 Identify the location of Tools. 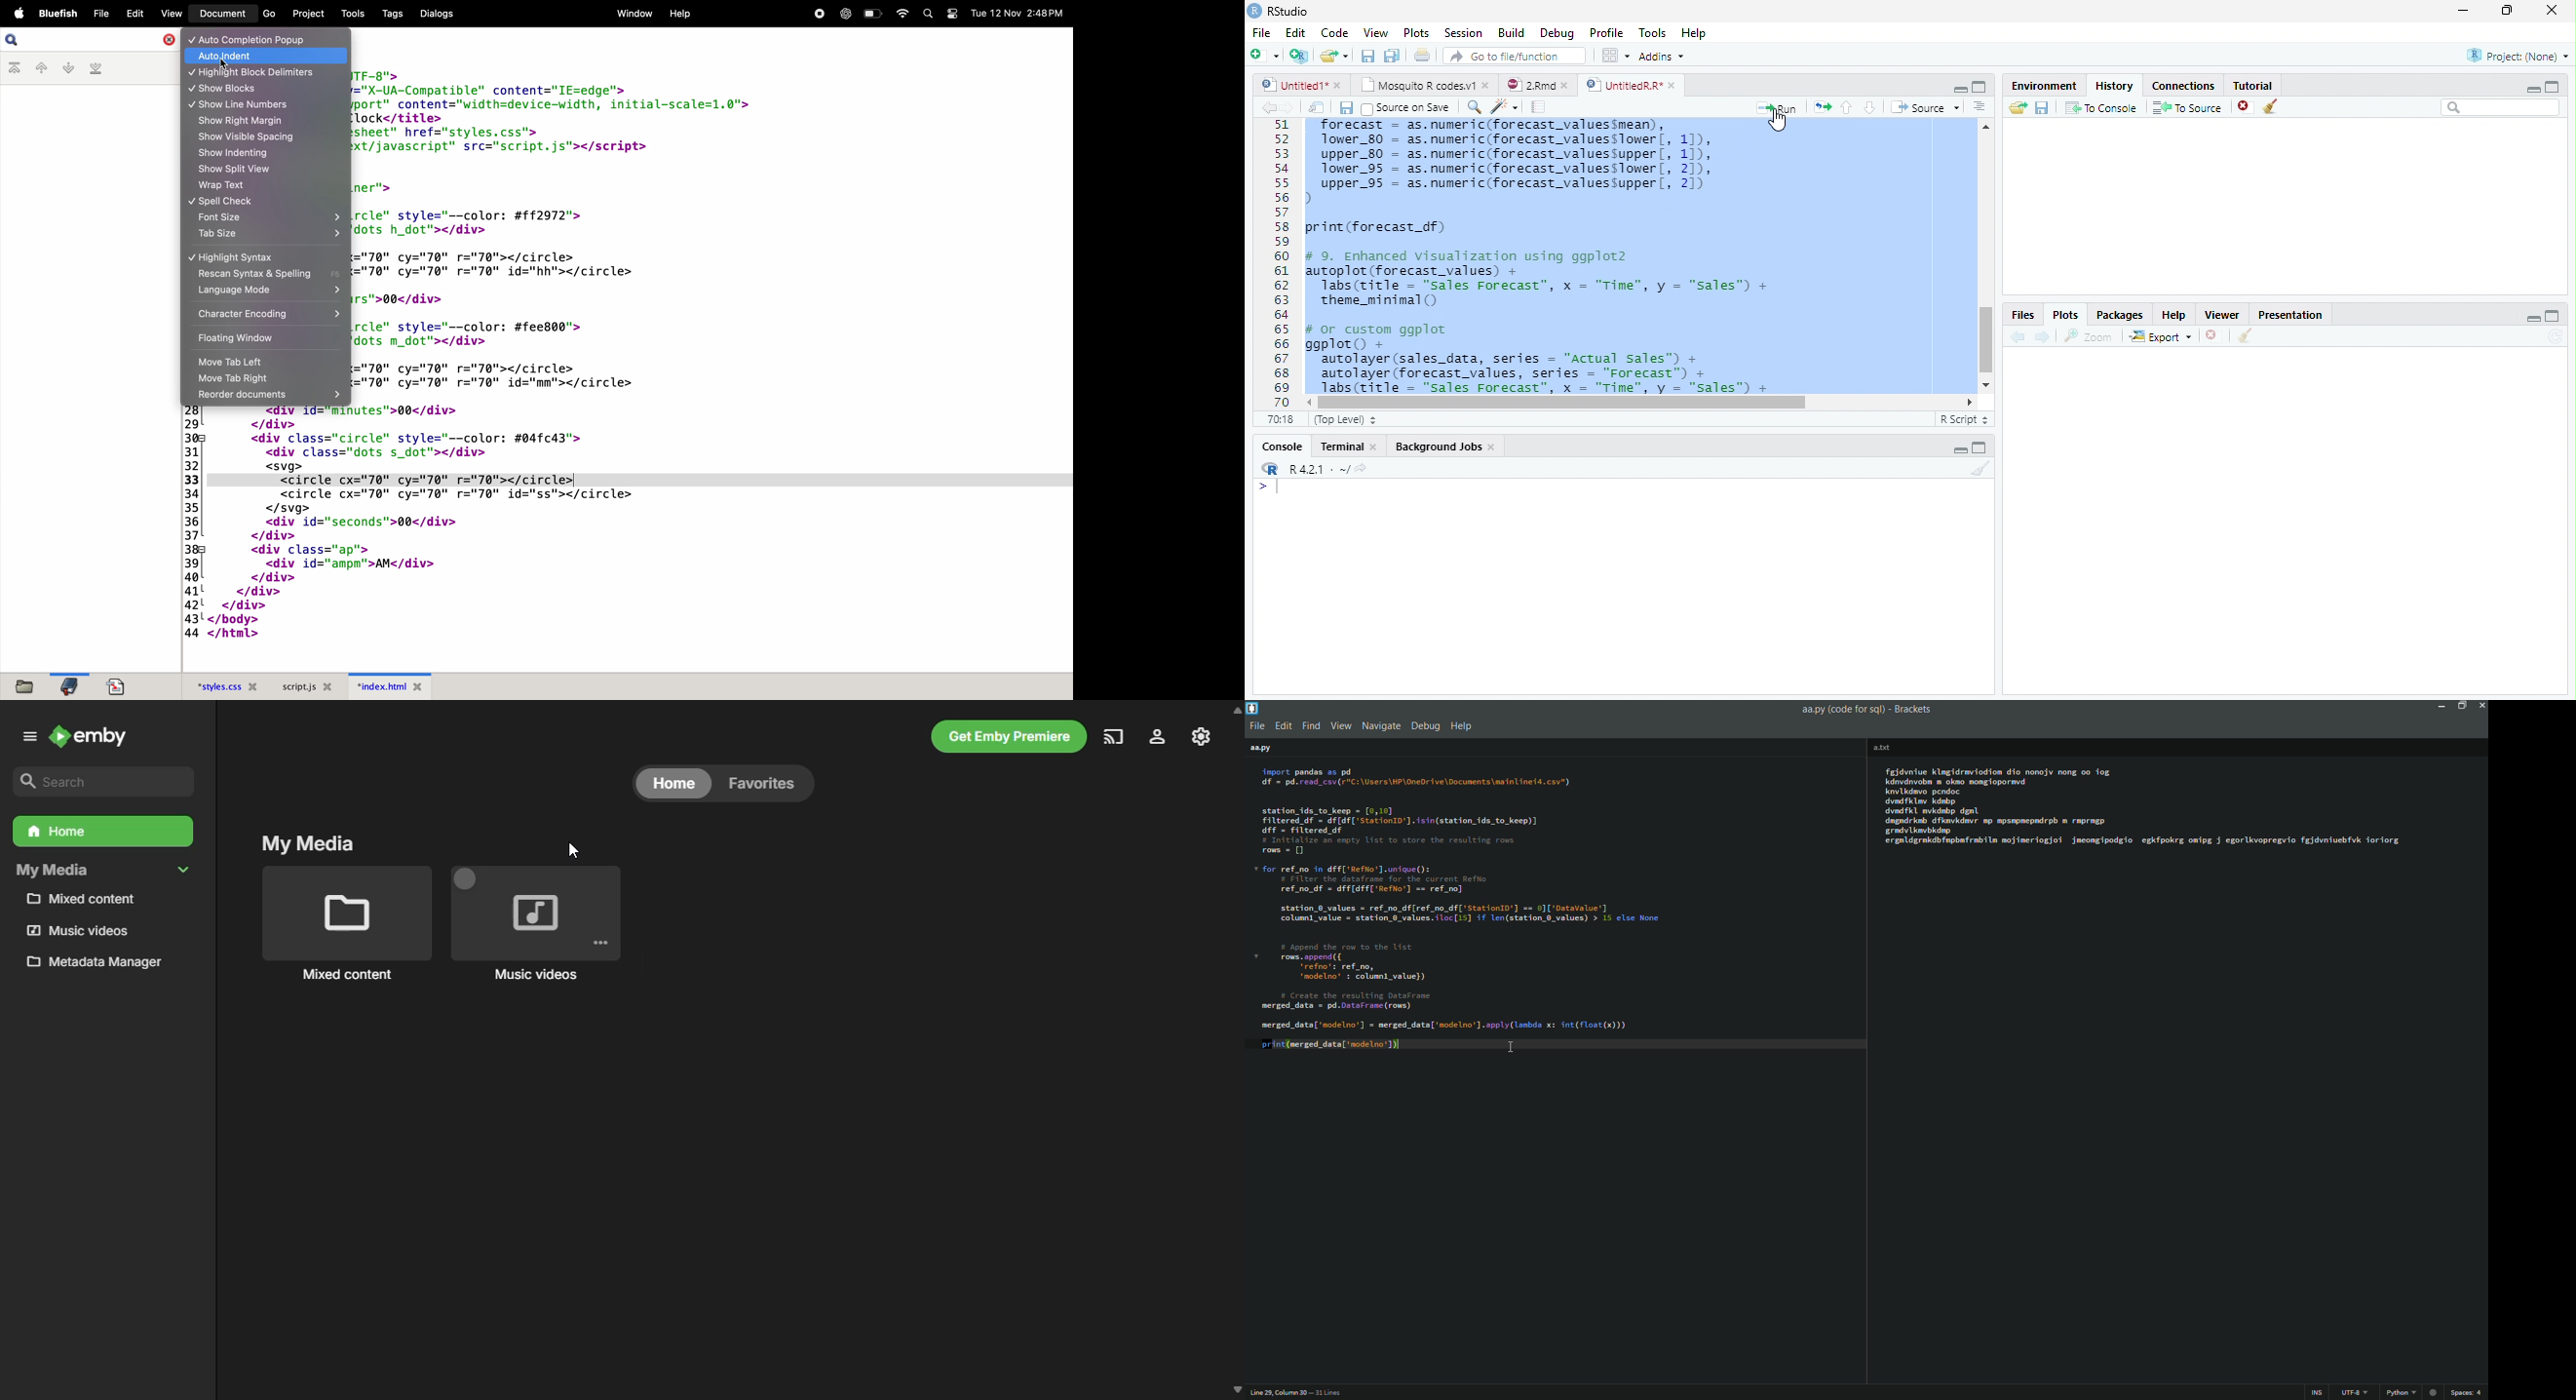
(1651, 32).